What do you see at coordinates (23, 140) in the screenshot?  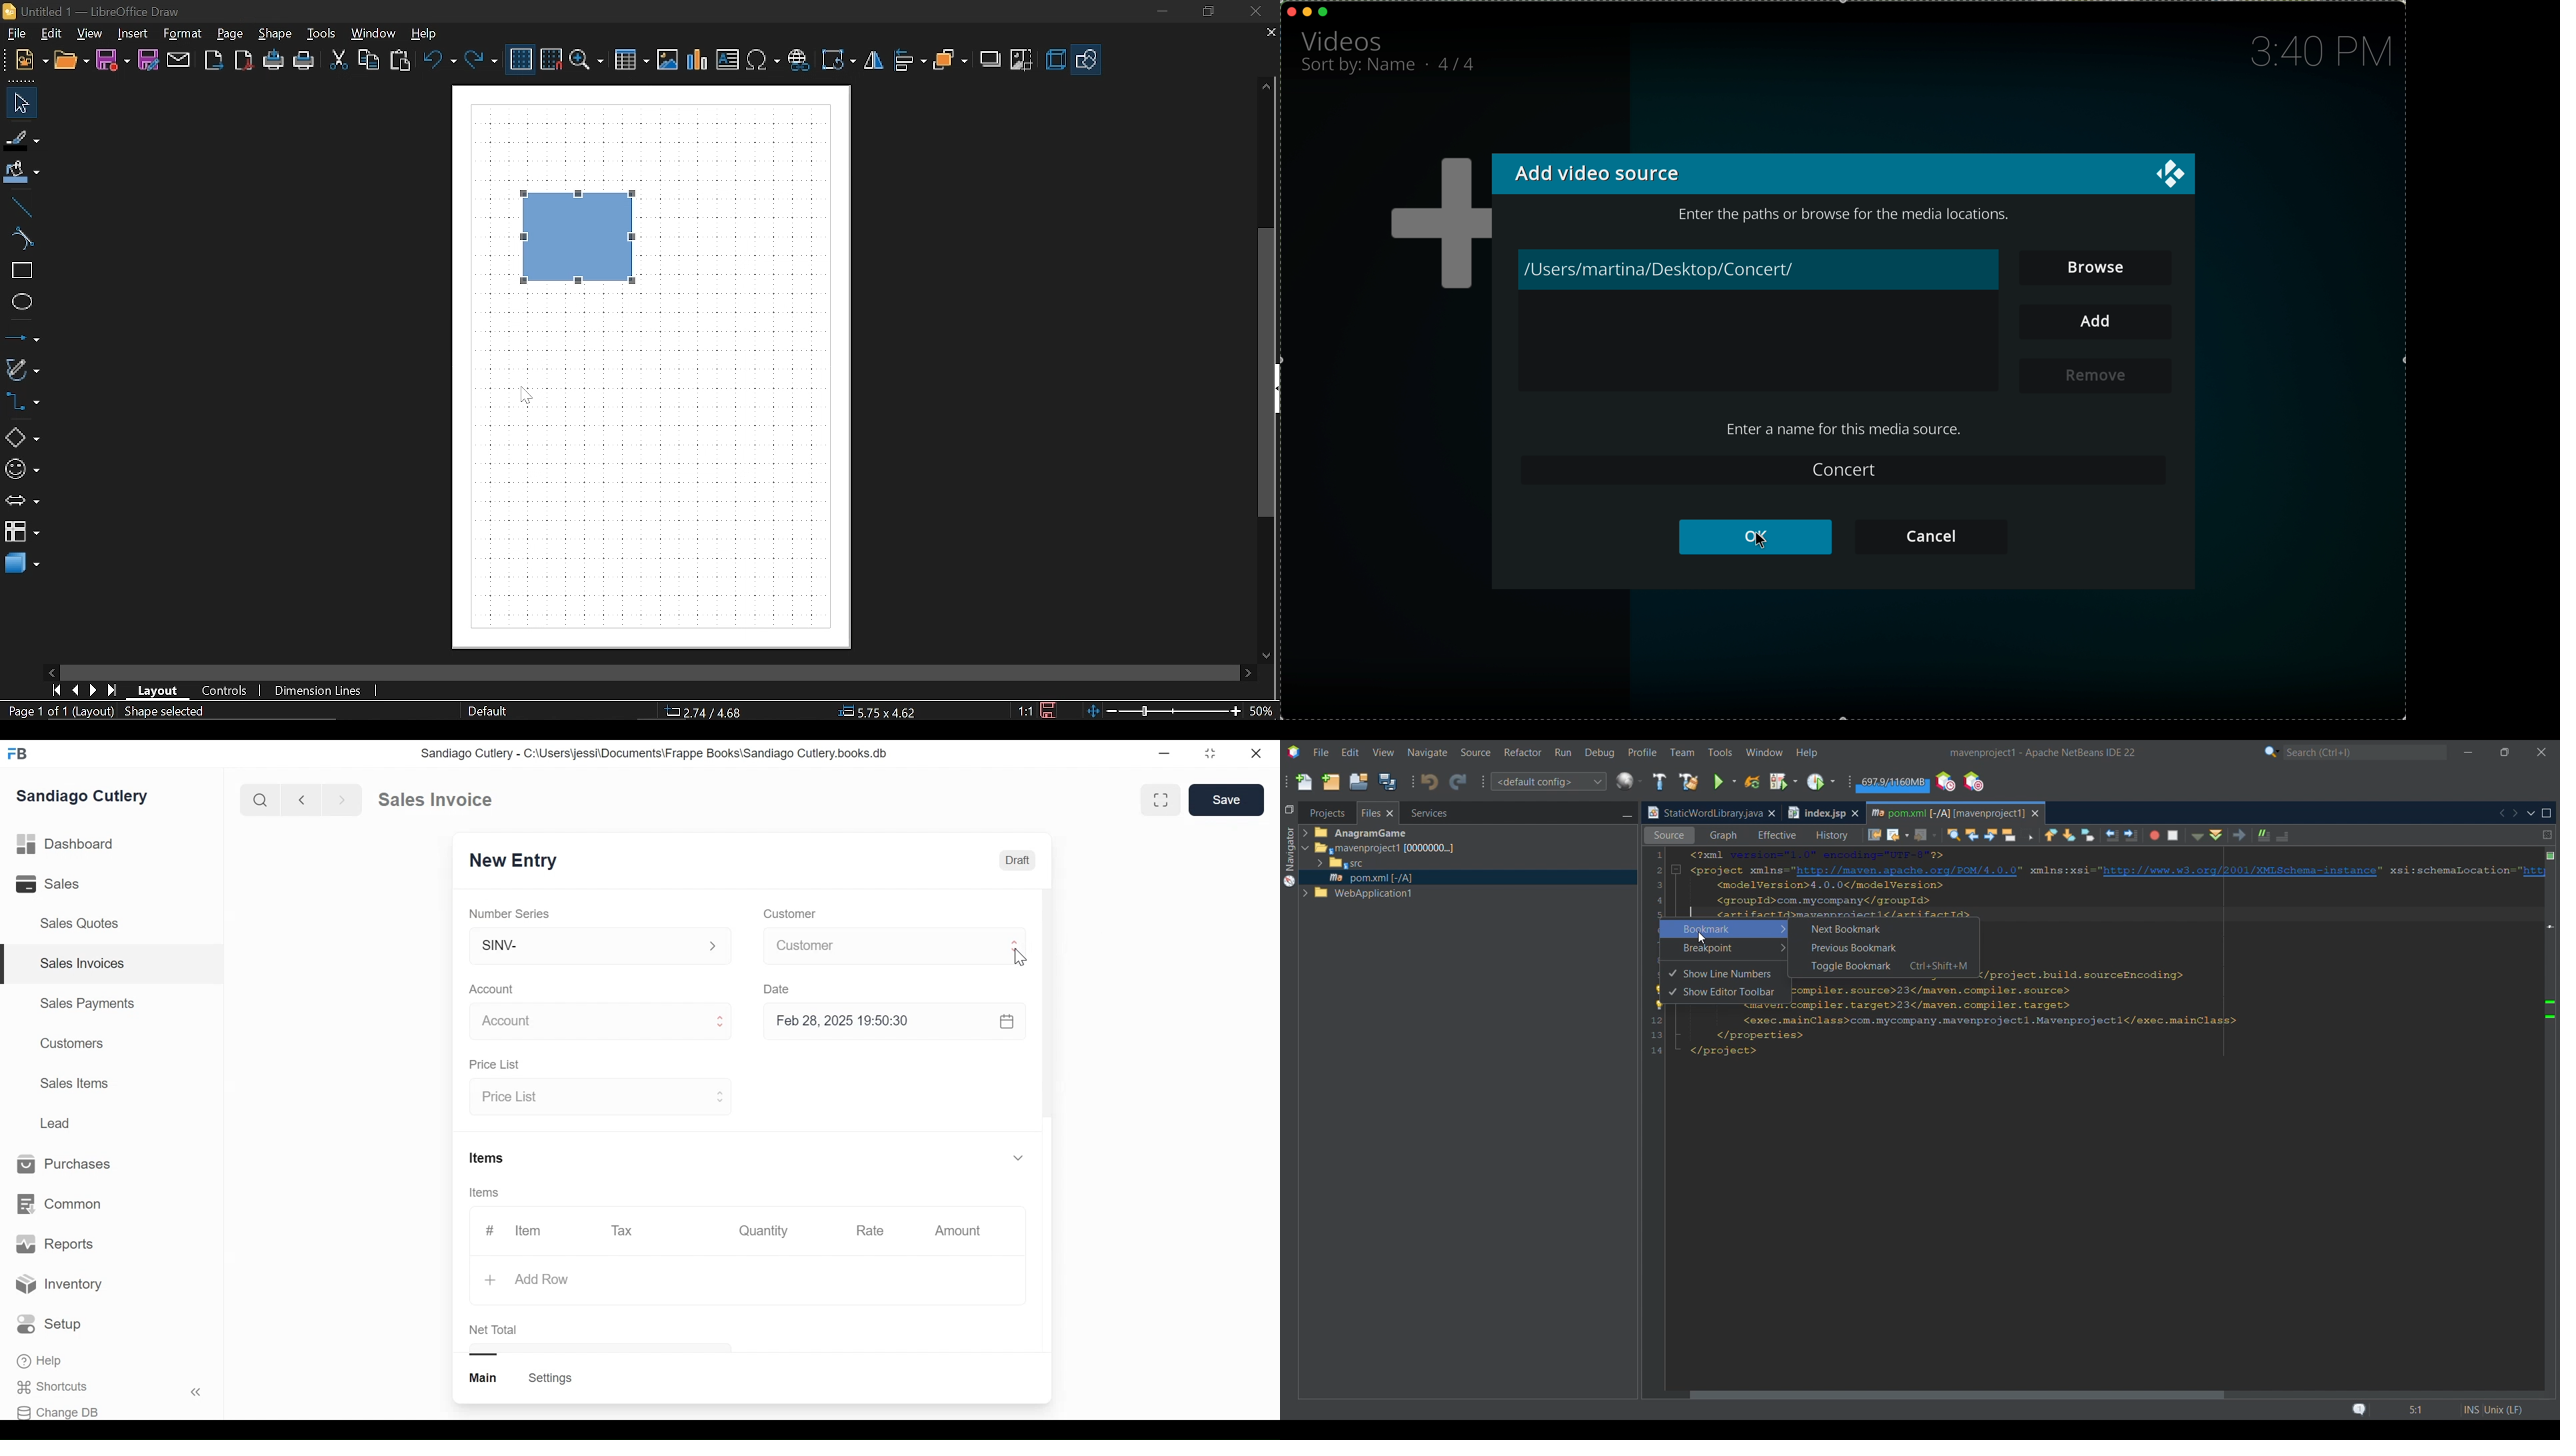 I see `Fill line` at bounding box center [23, 140].